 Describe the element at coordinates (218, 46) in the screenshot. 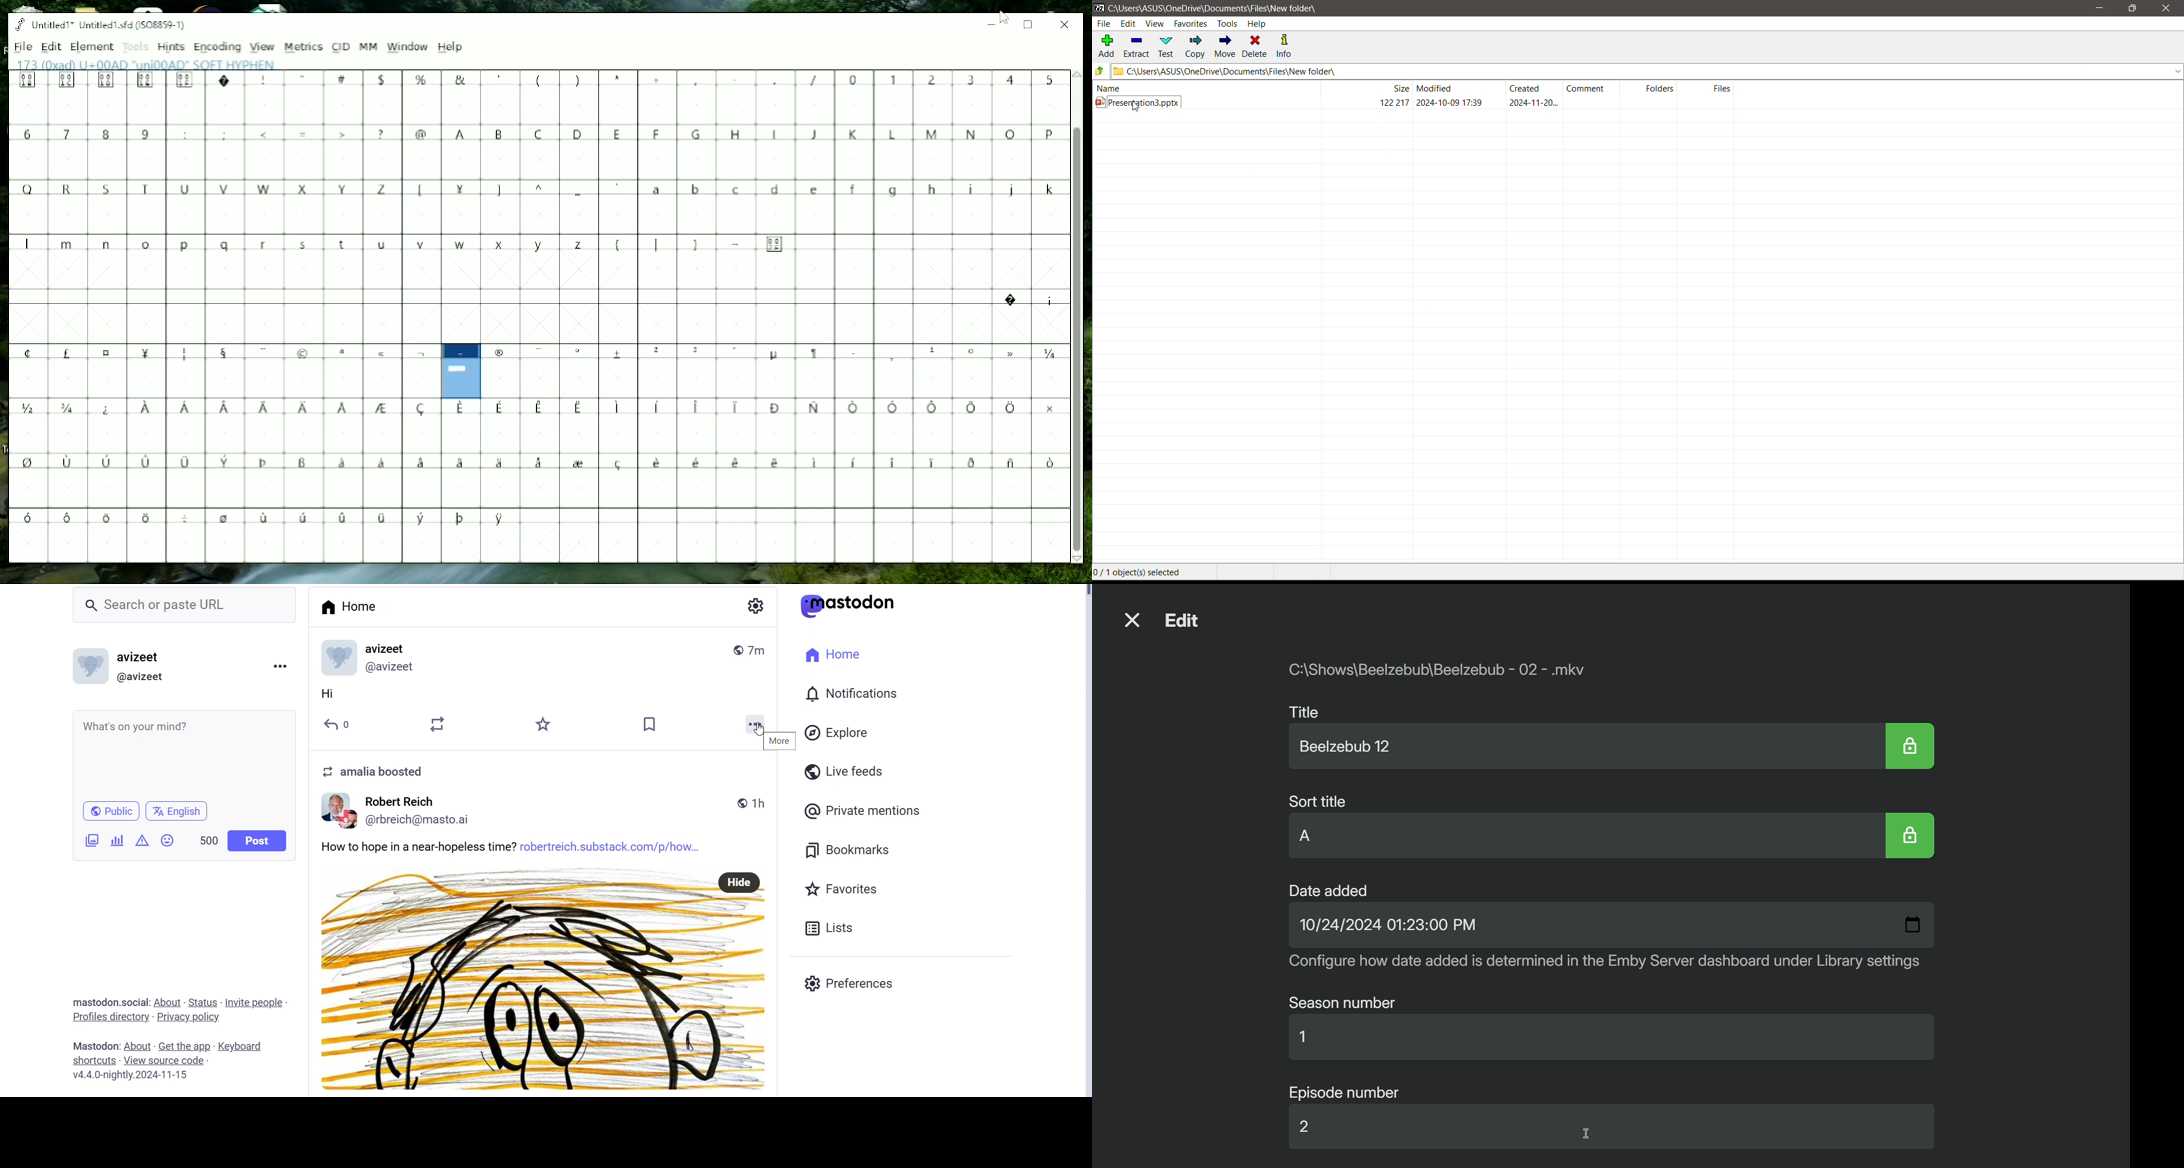

I see `Encoding` at that location.